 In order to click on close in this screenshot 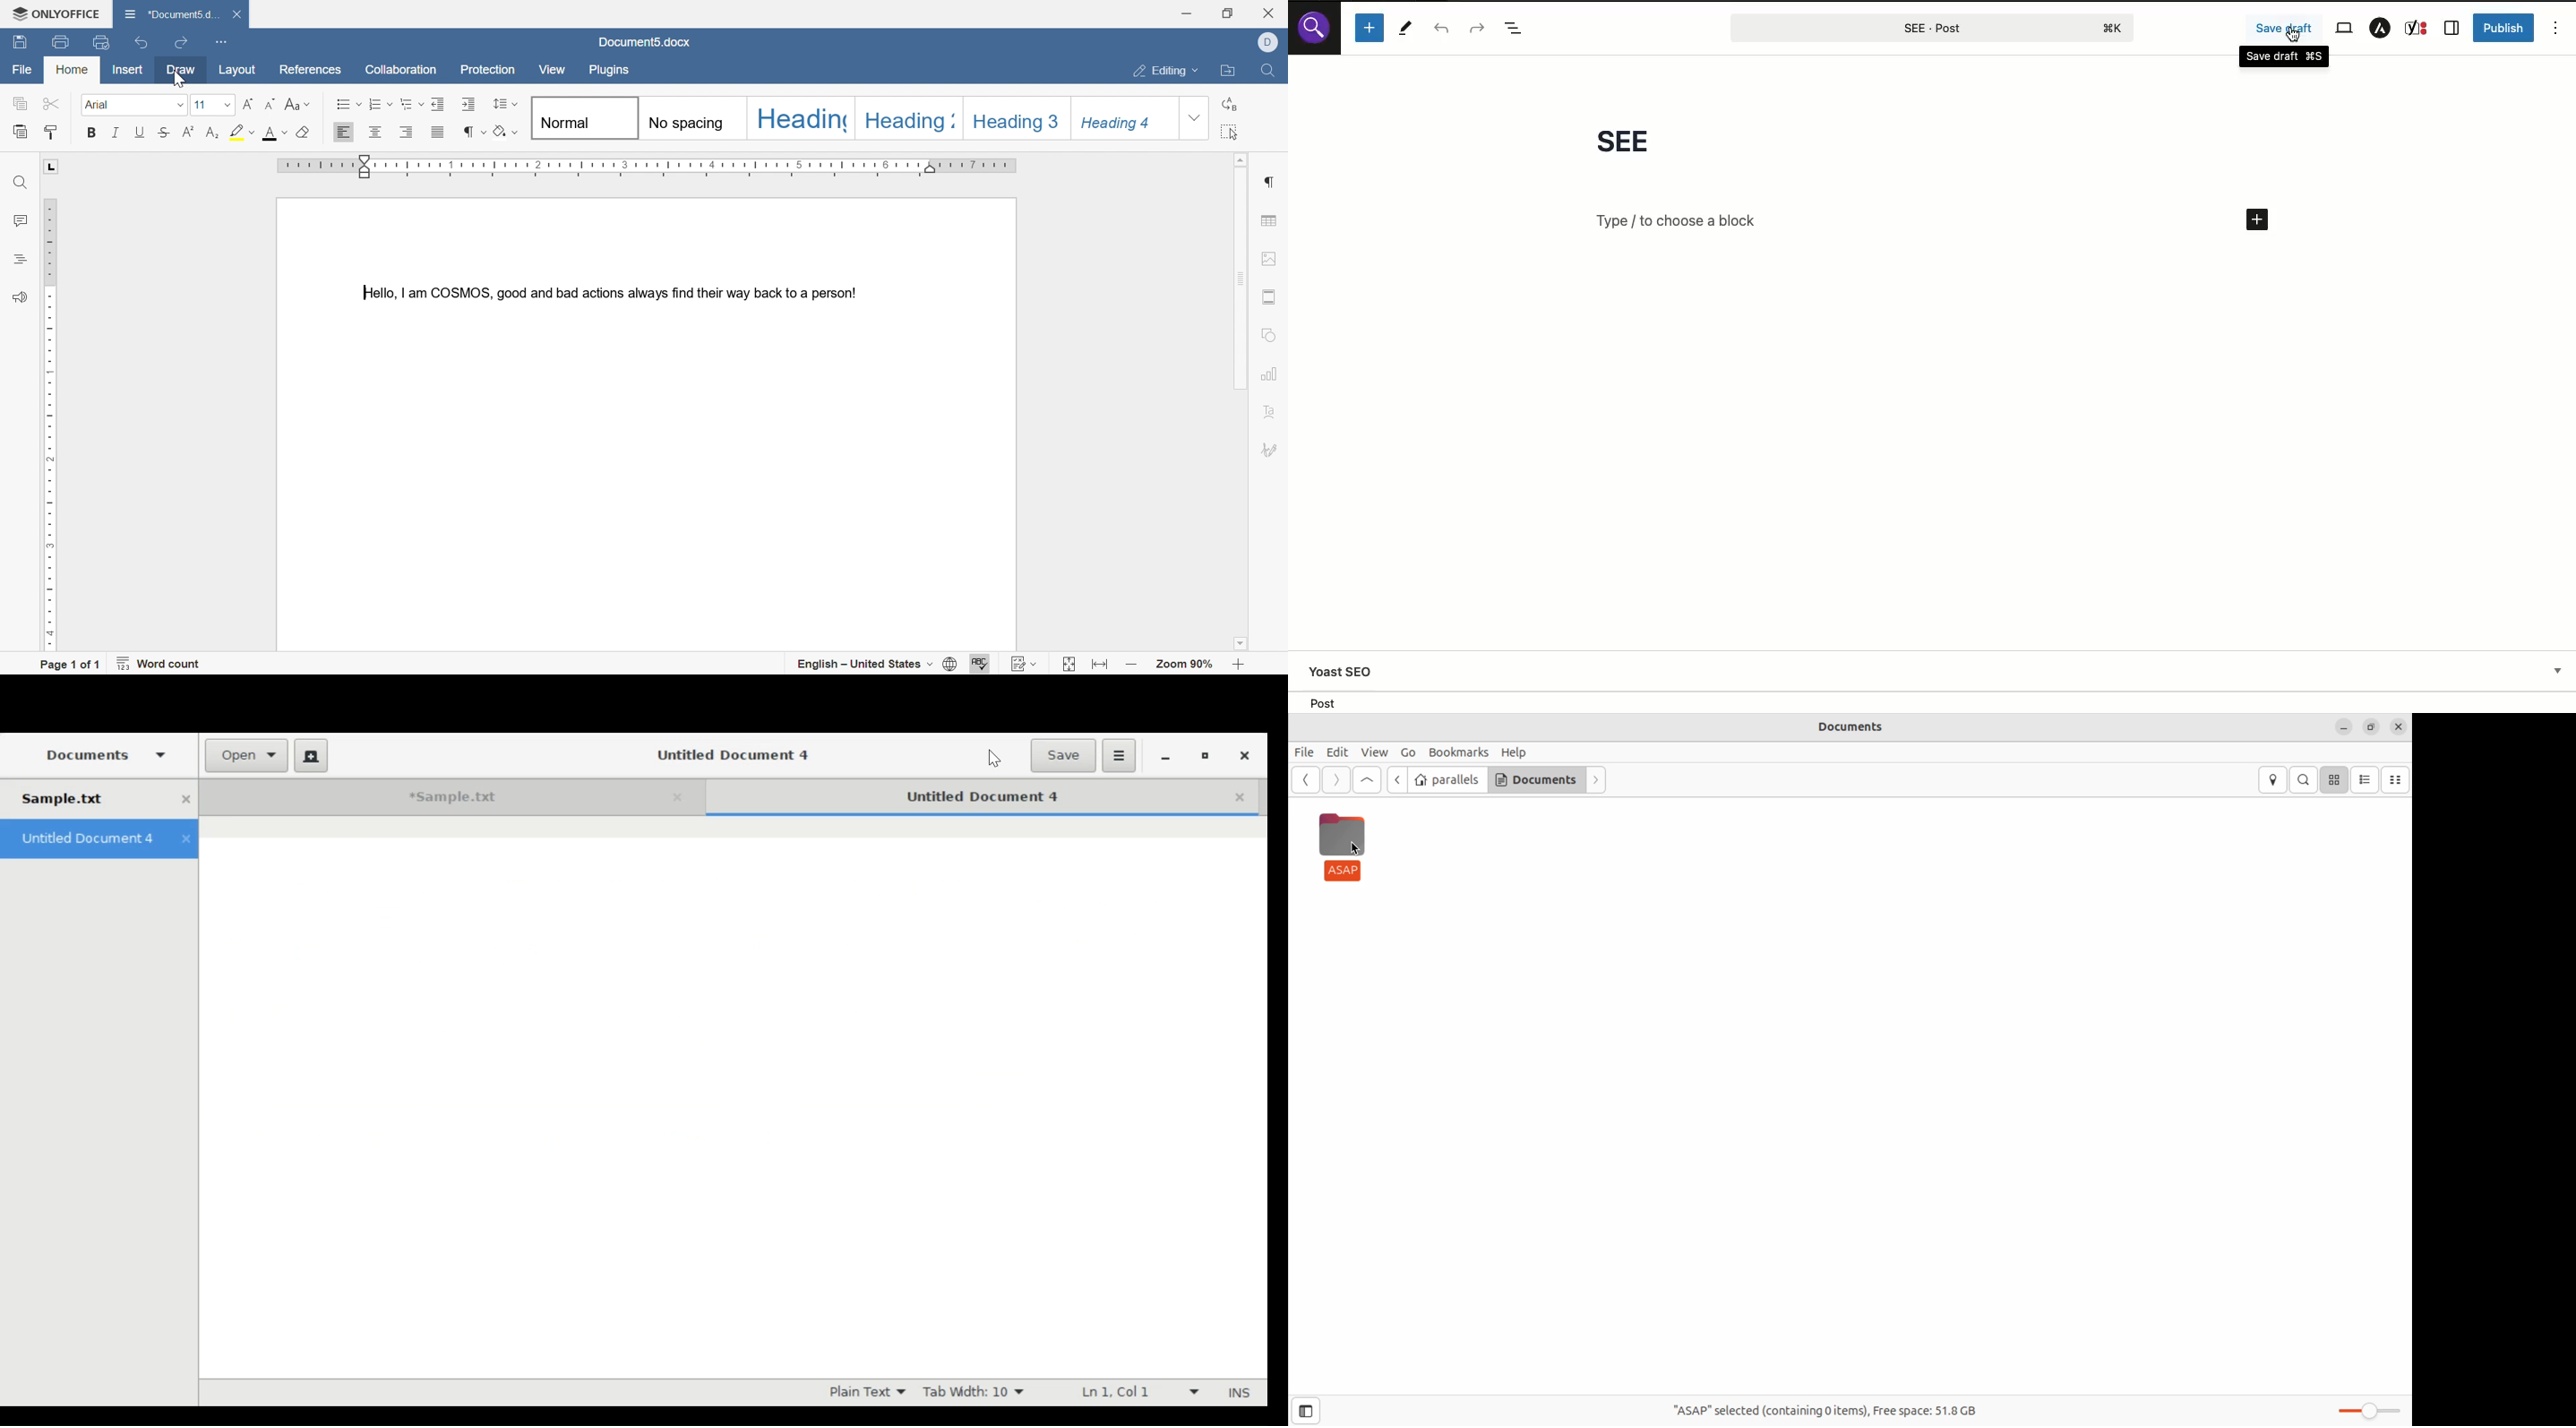, I will do `click(240, 15)`.